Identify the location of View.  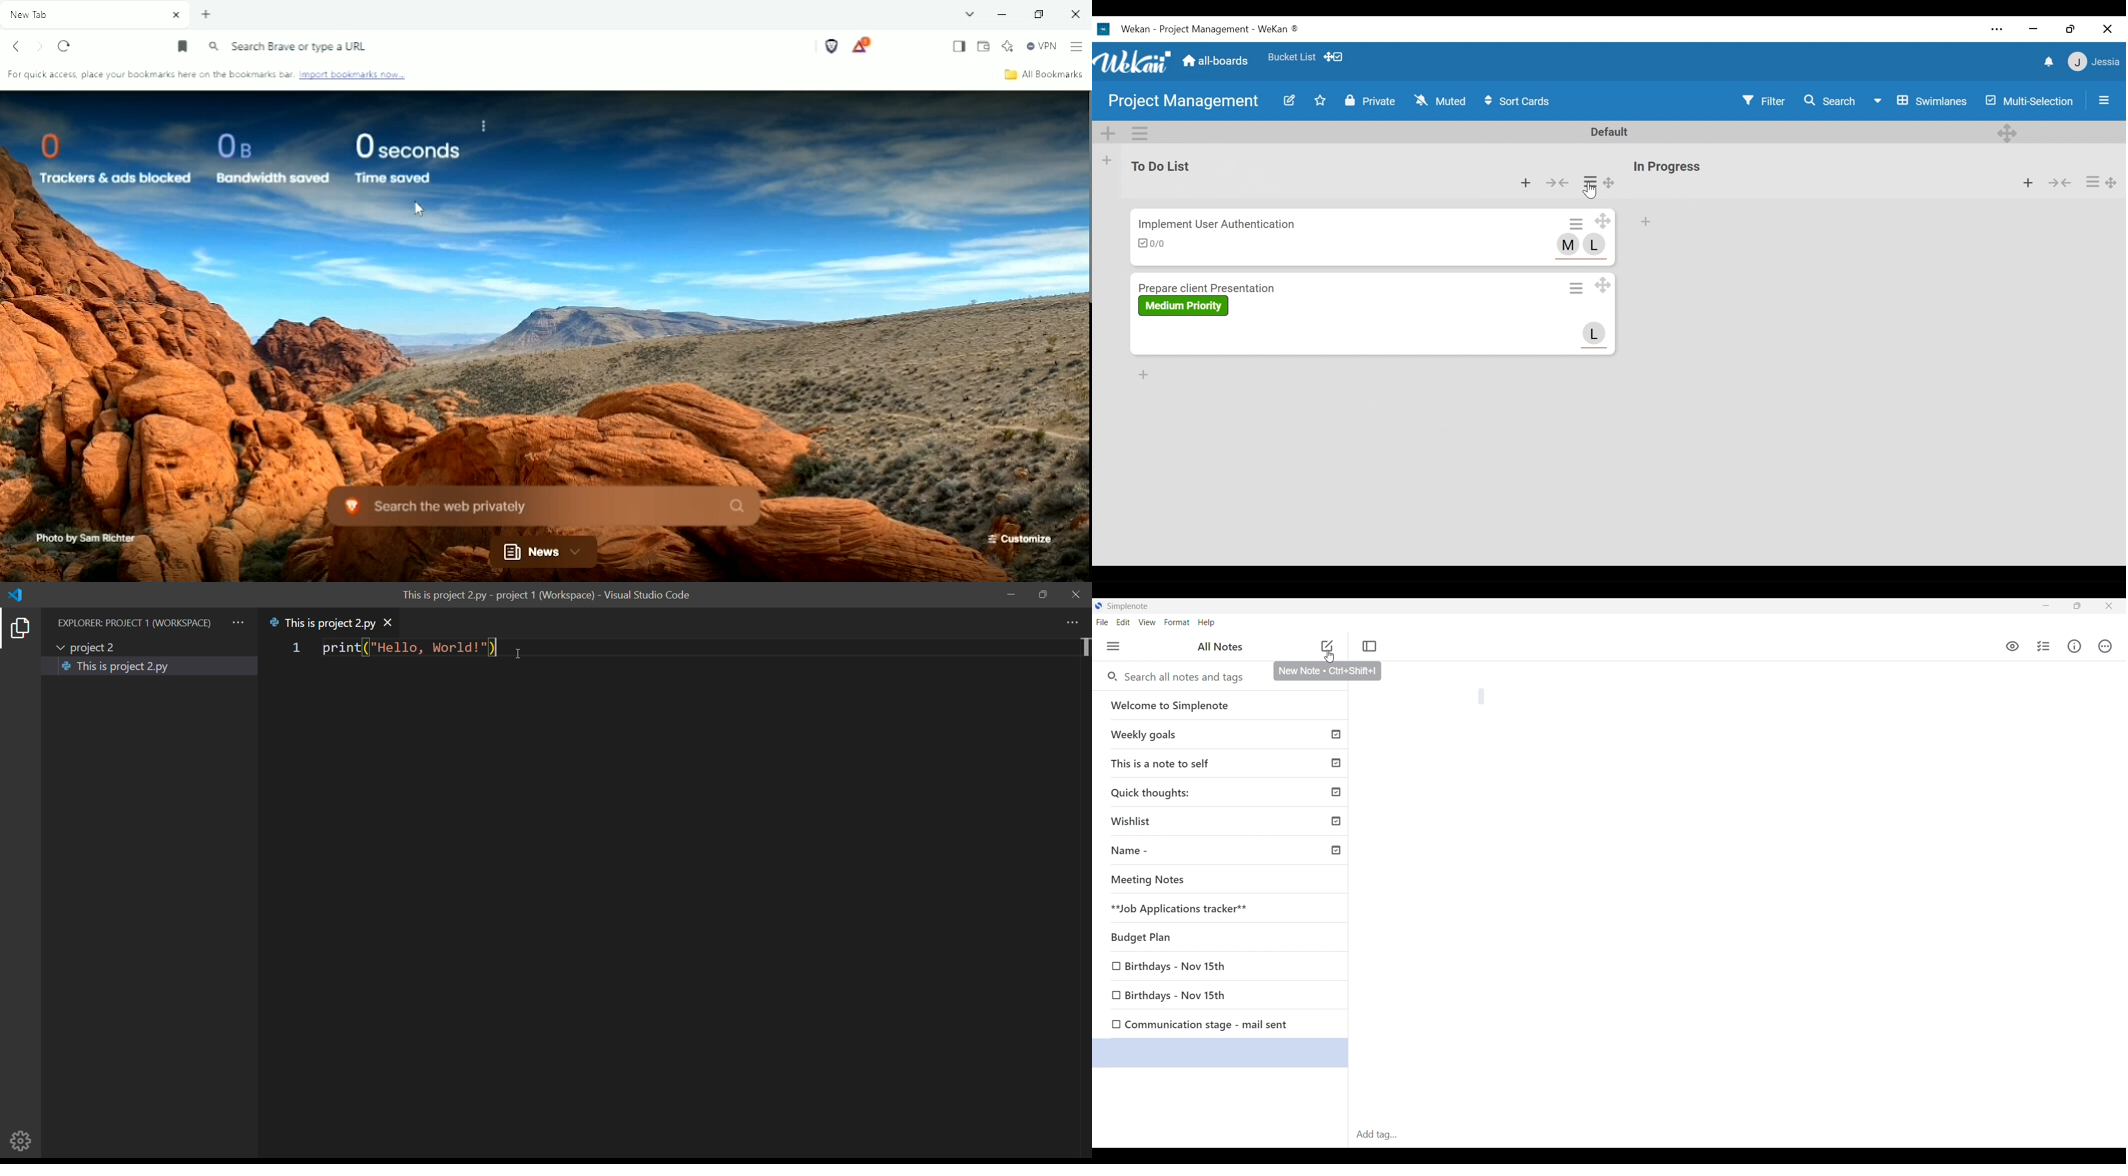
(1148, 622).